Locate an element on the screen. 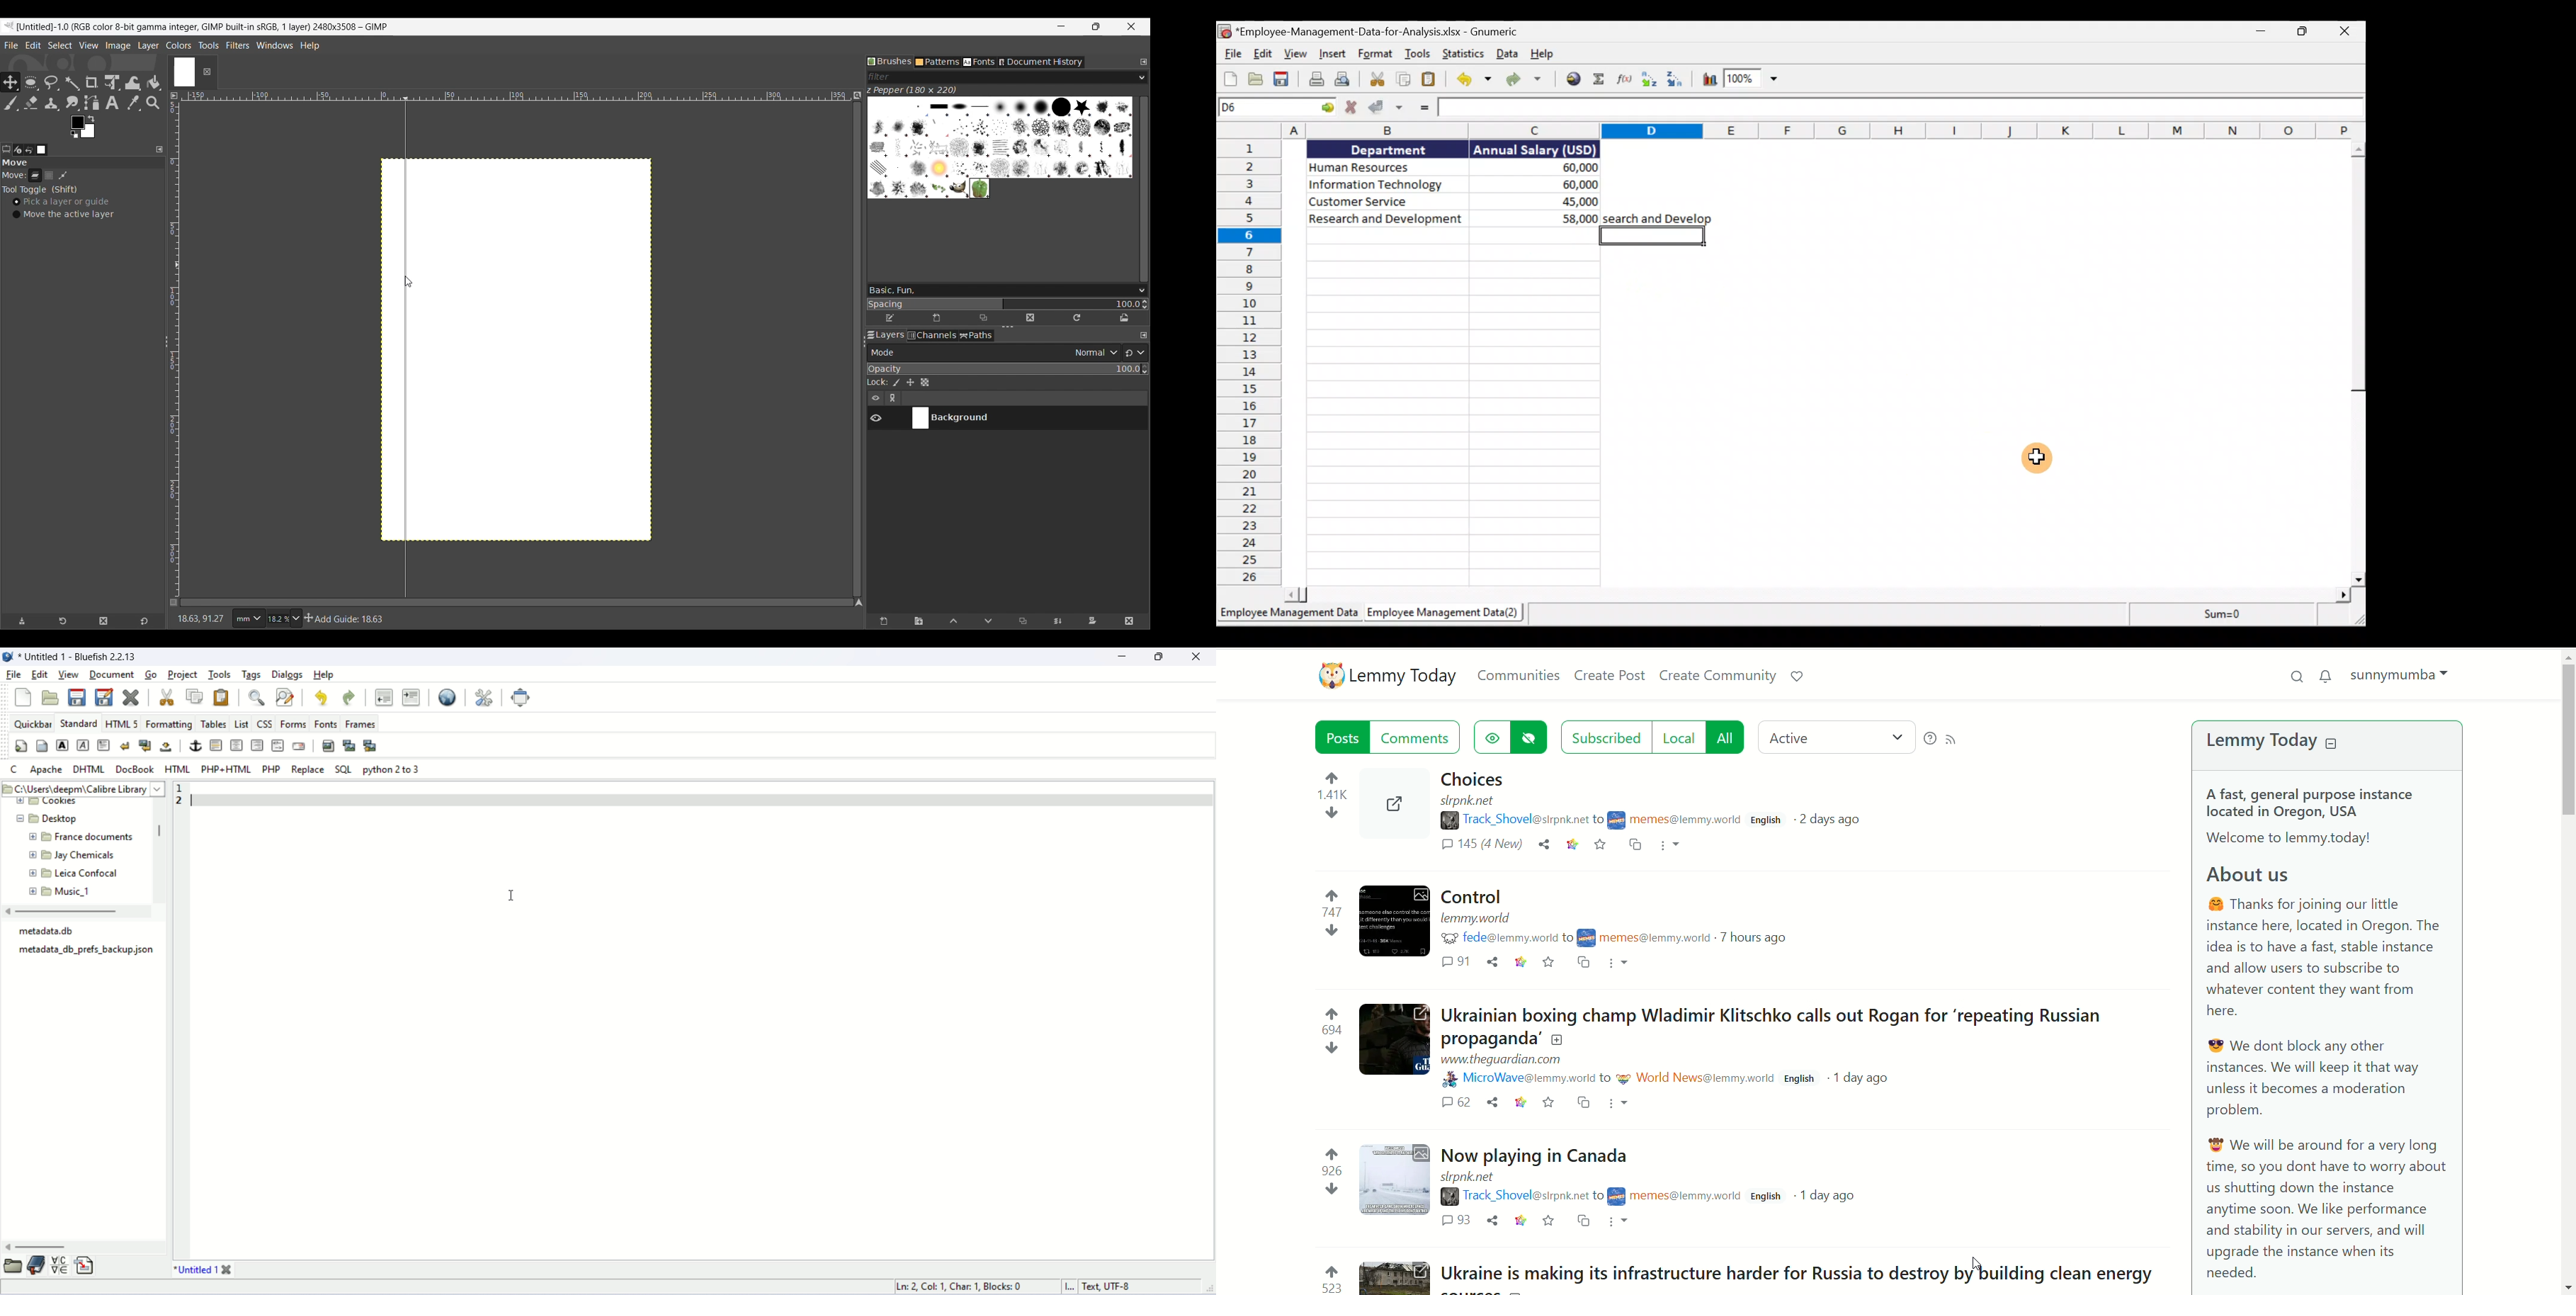 The height and width of the screenshot is (1316, 2576). document tab is located at coordinates (194, 1270).